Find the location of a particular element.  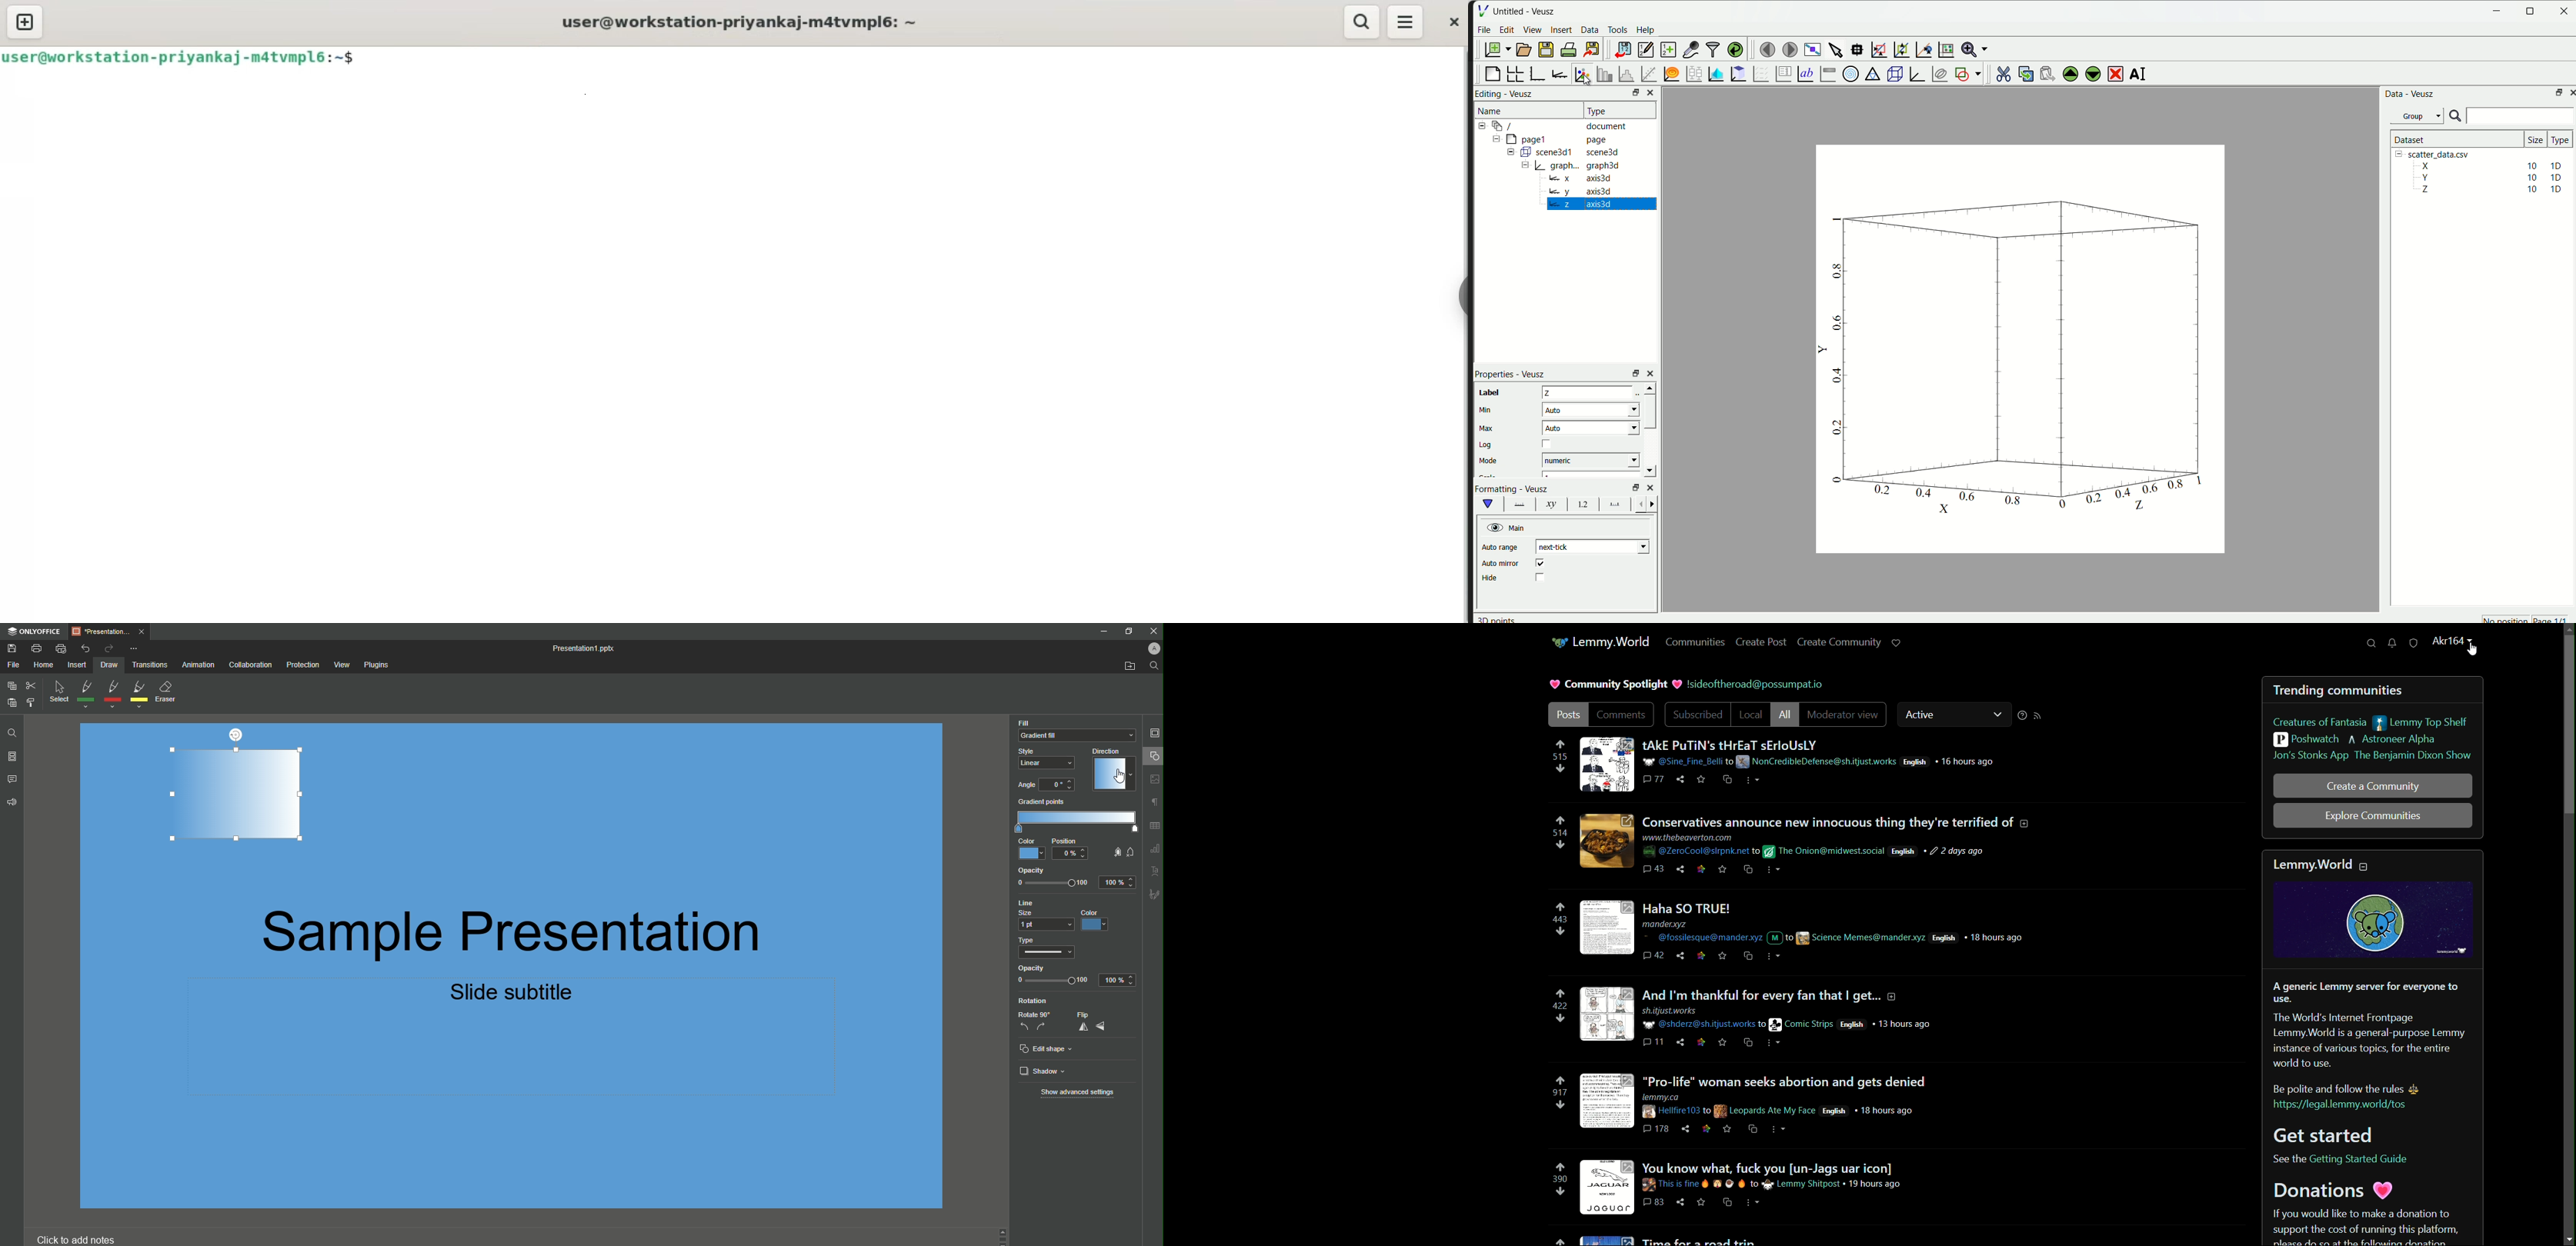

Opacity is located at coordinates (1054, 973).